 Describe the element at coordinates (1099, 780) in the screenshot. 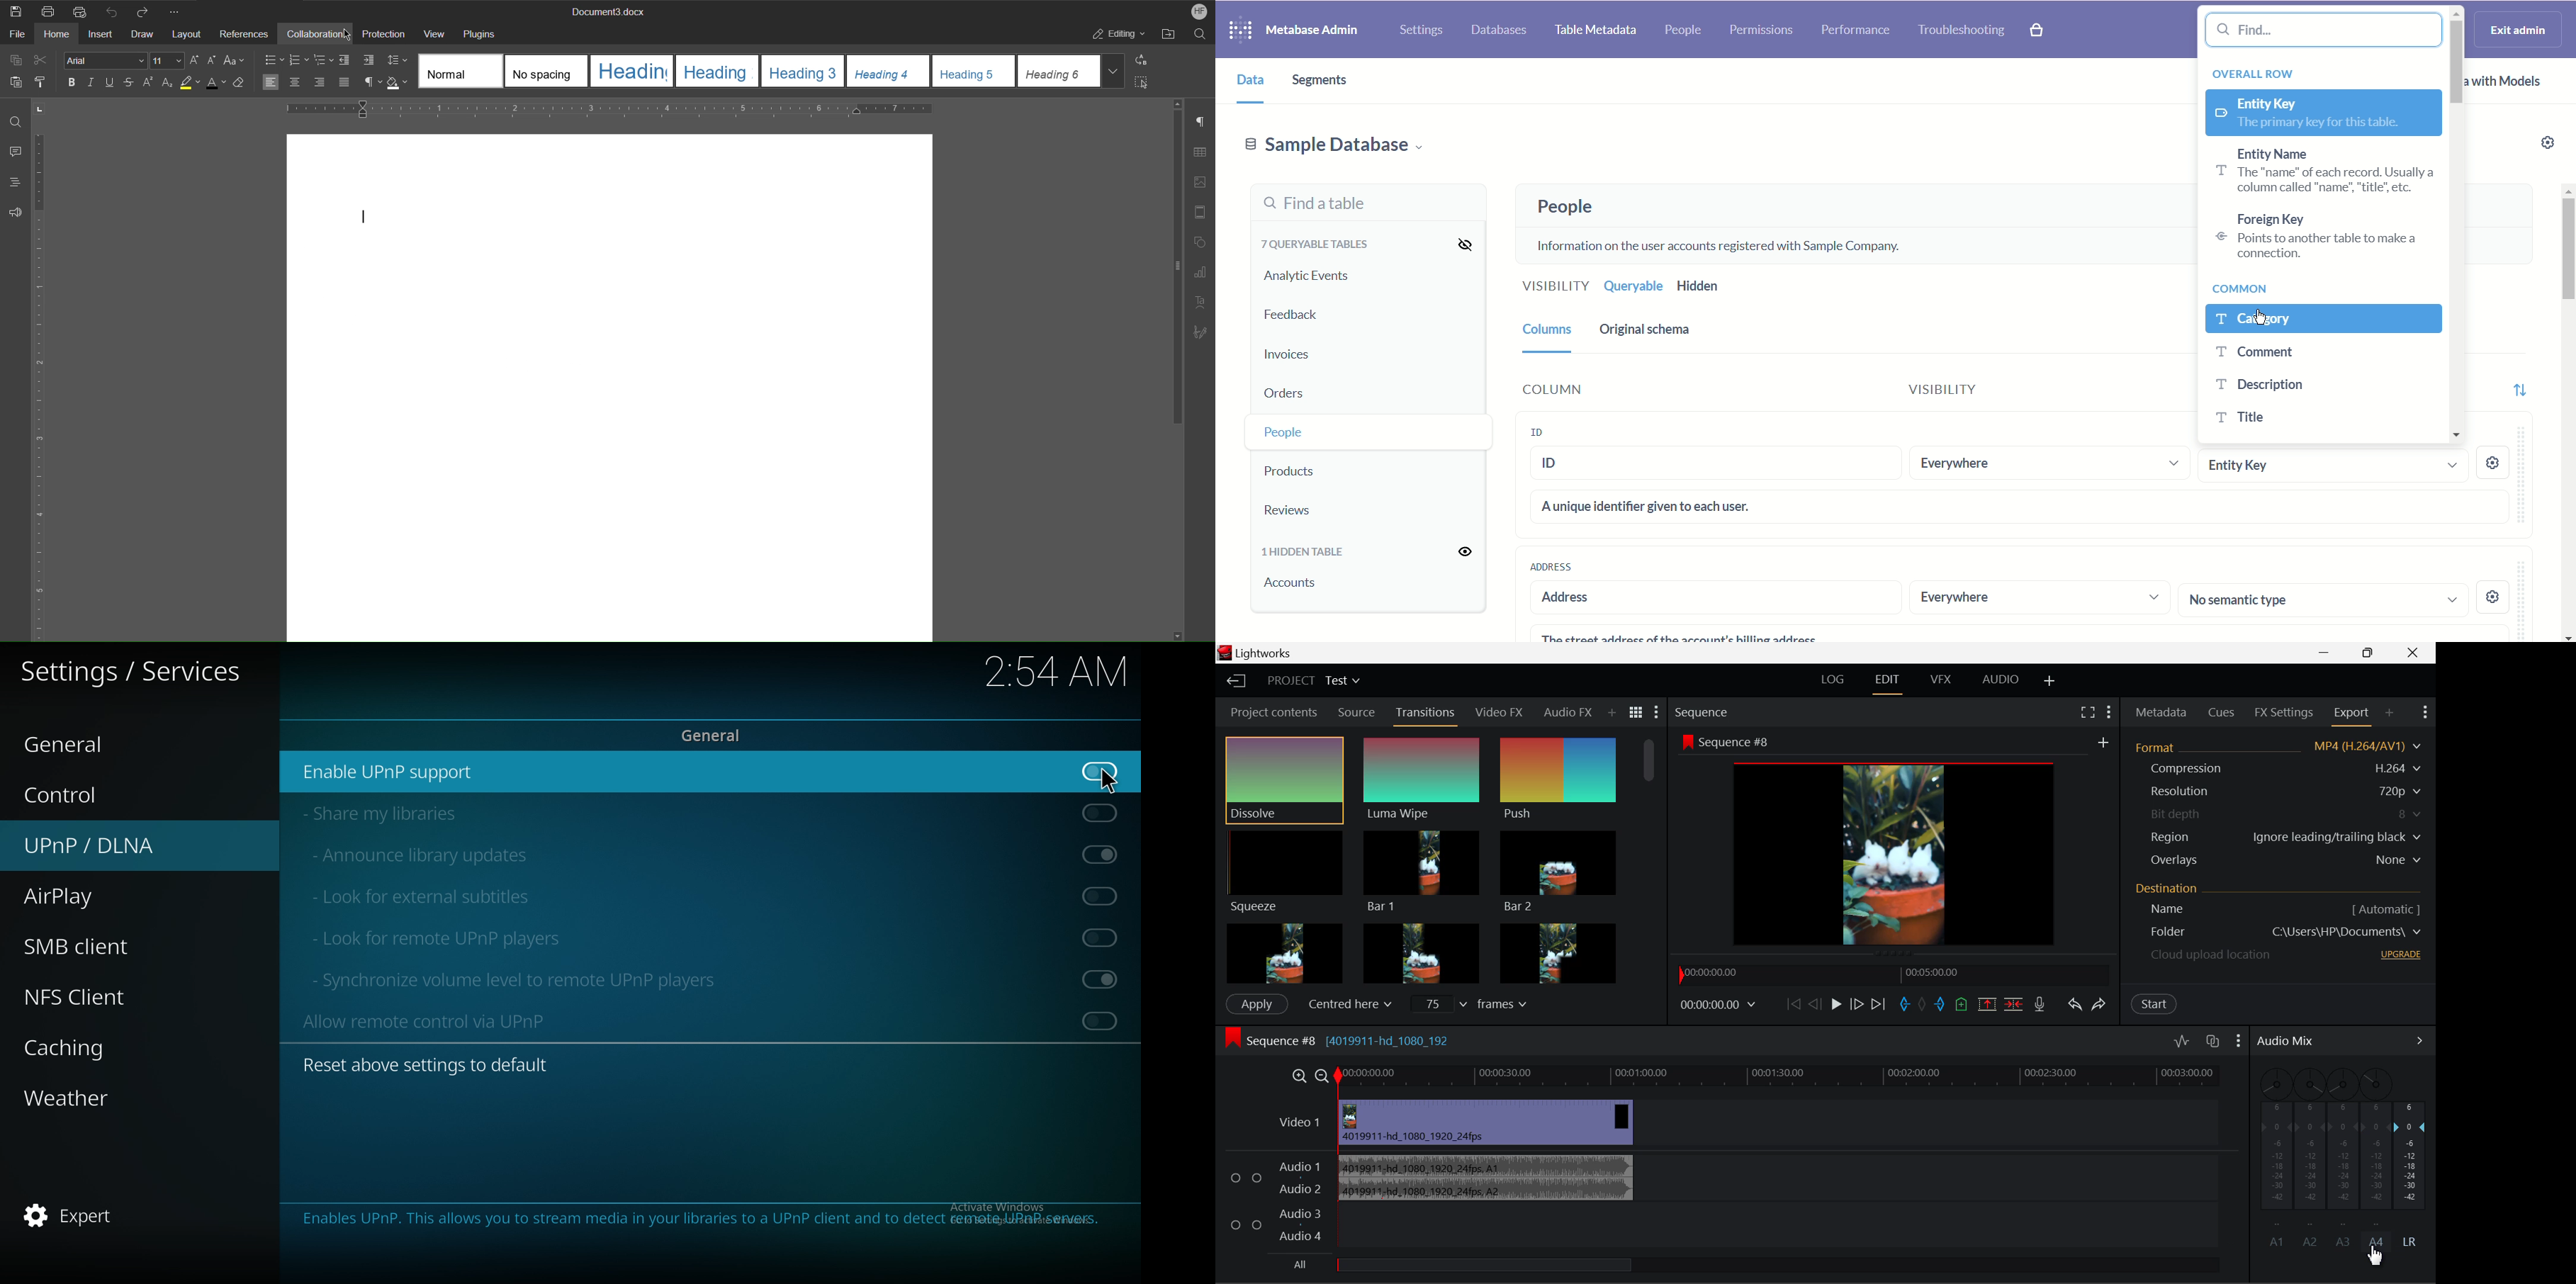

I see `pointer cursor` at that location.